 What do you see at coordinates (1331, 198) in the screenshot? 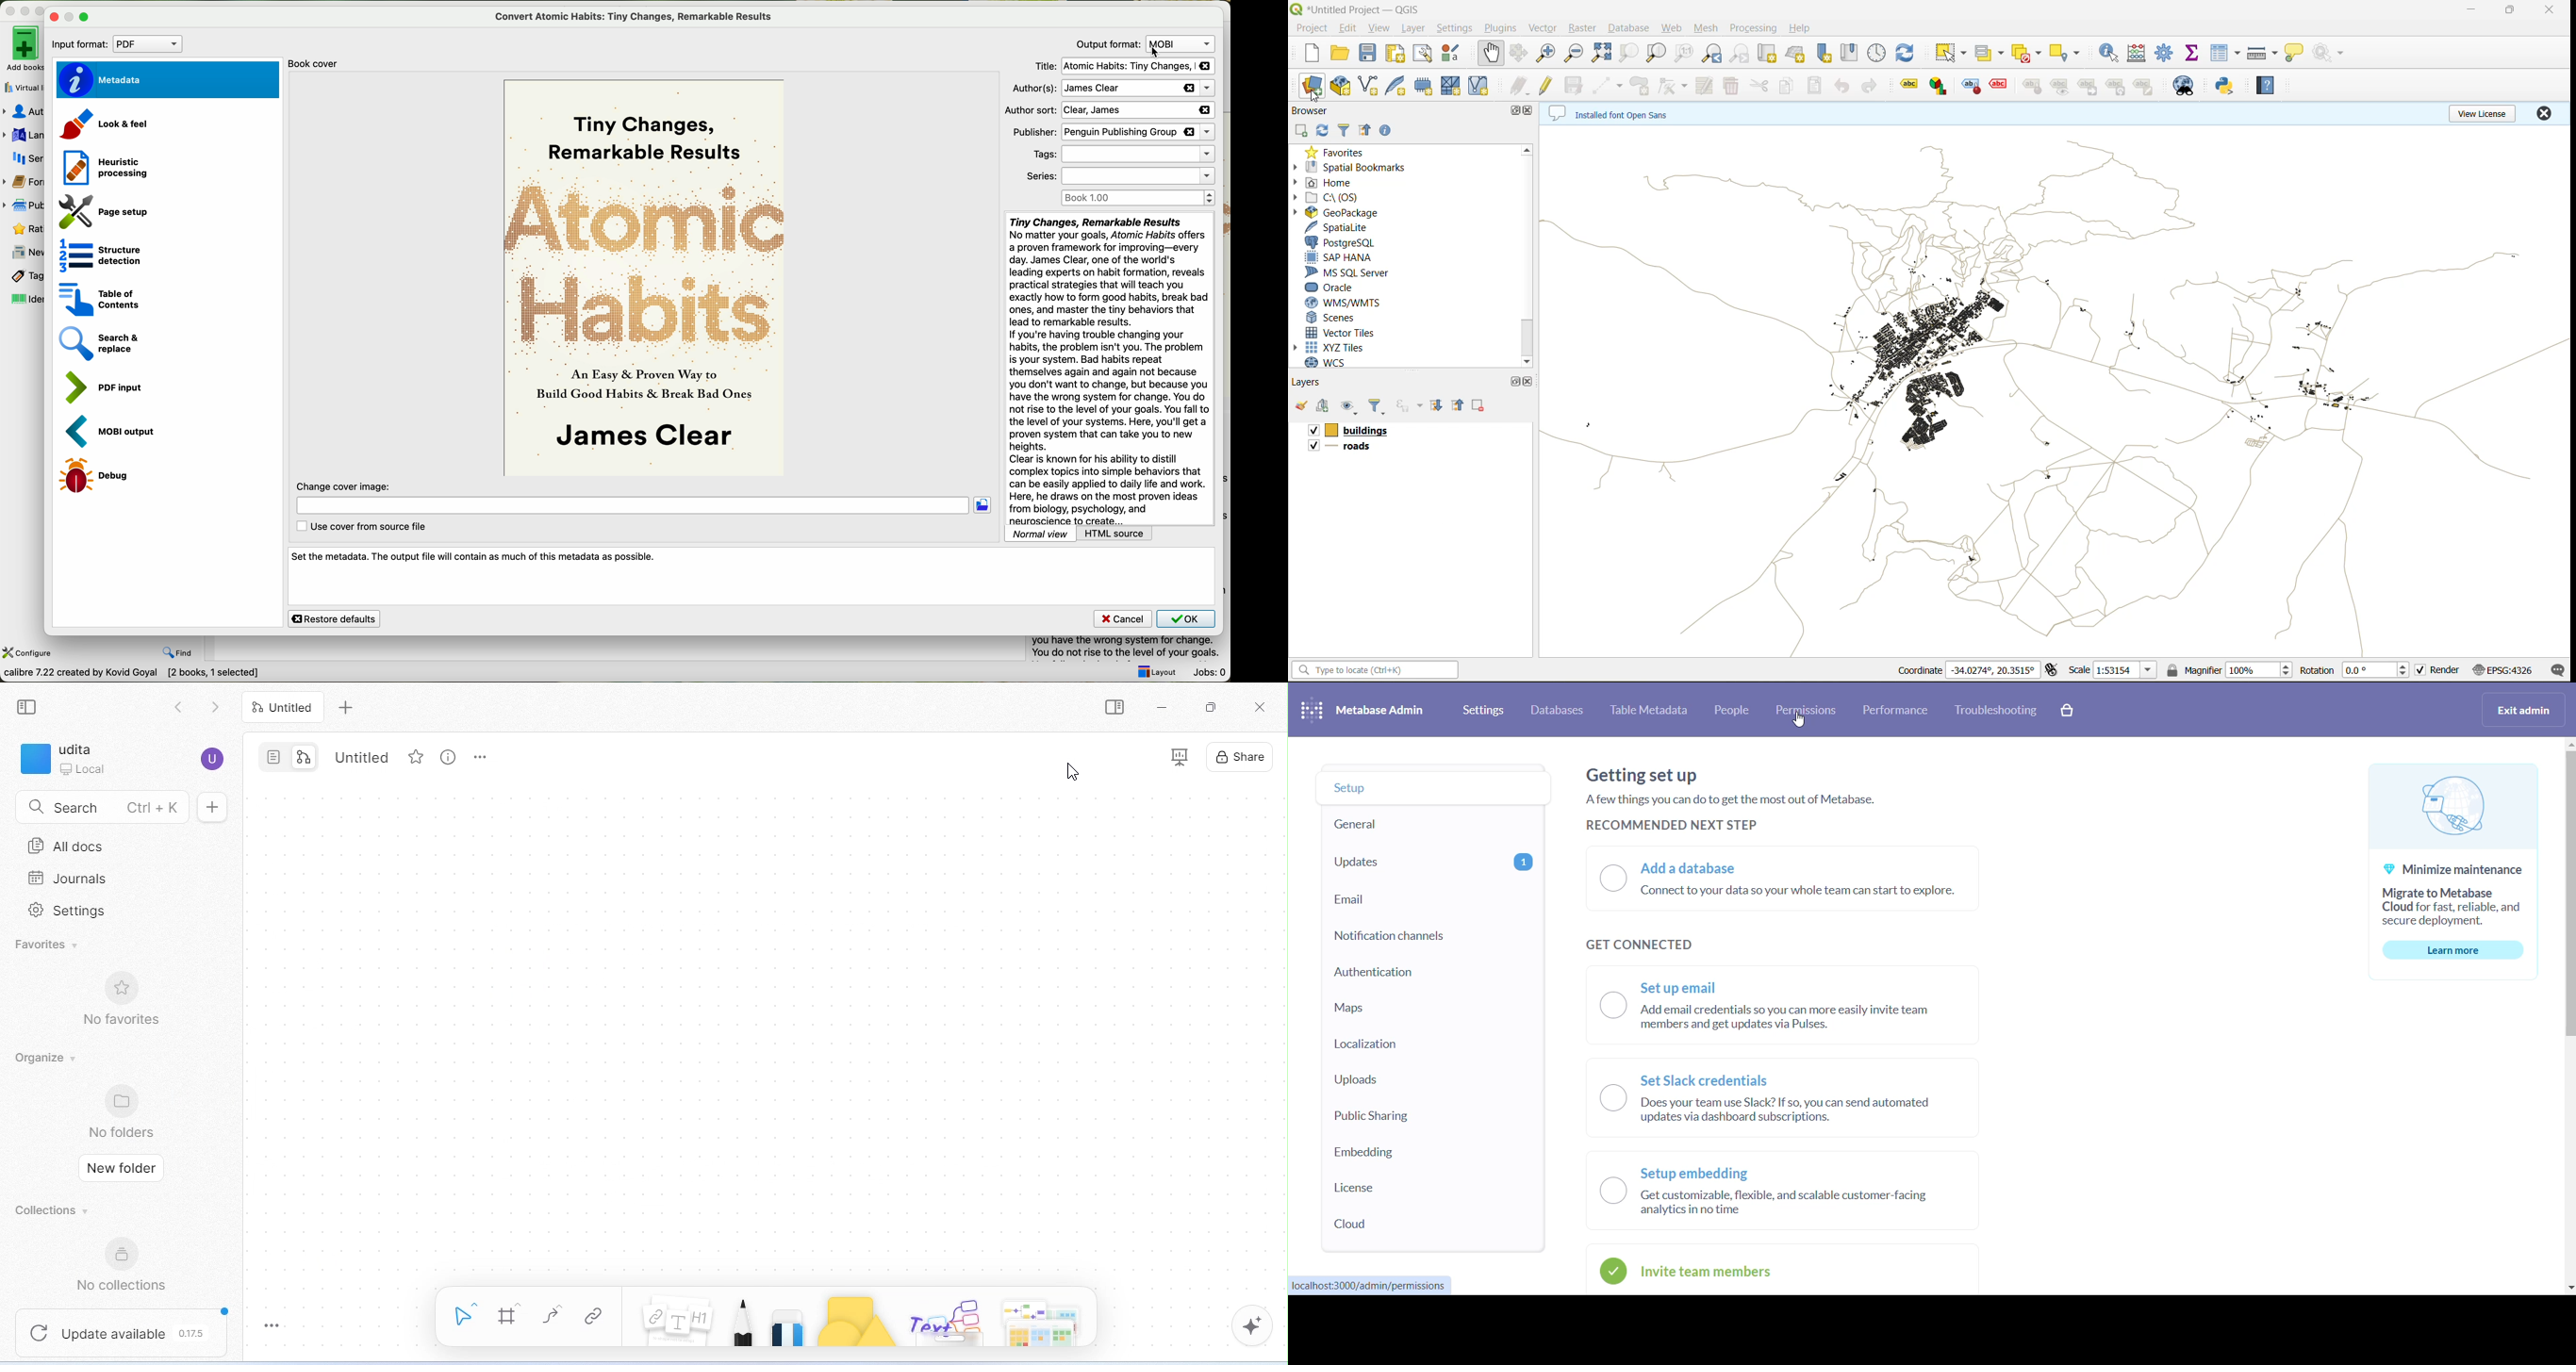
I see `c\:os` at bounding box center [1331, 198].